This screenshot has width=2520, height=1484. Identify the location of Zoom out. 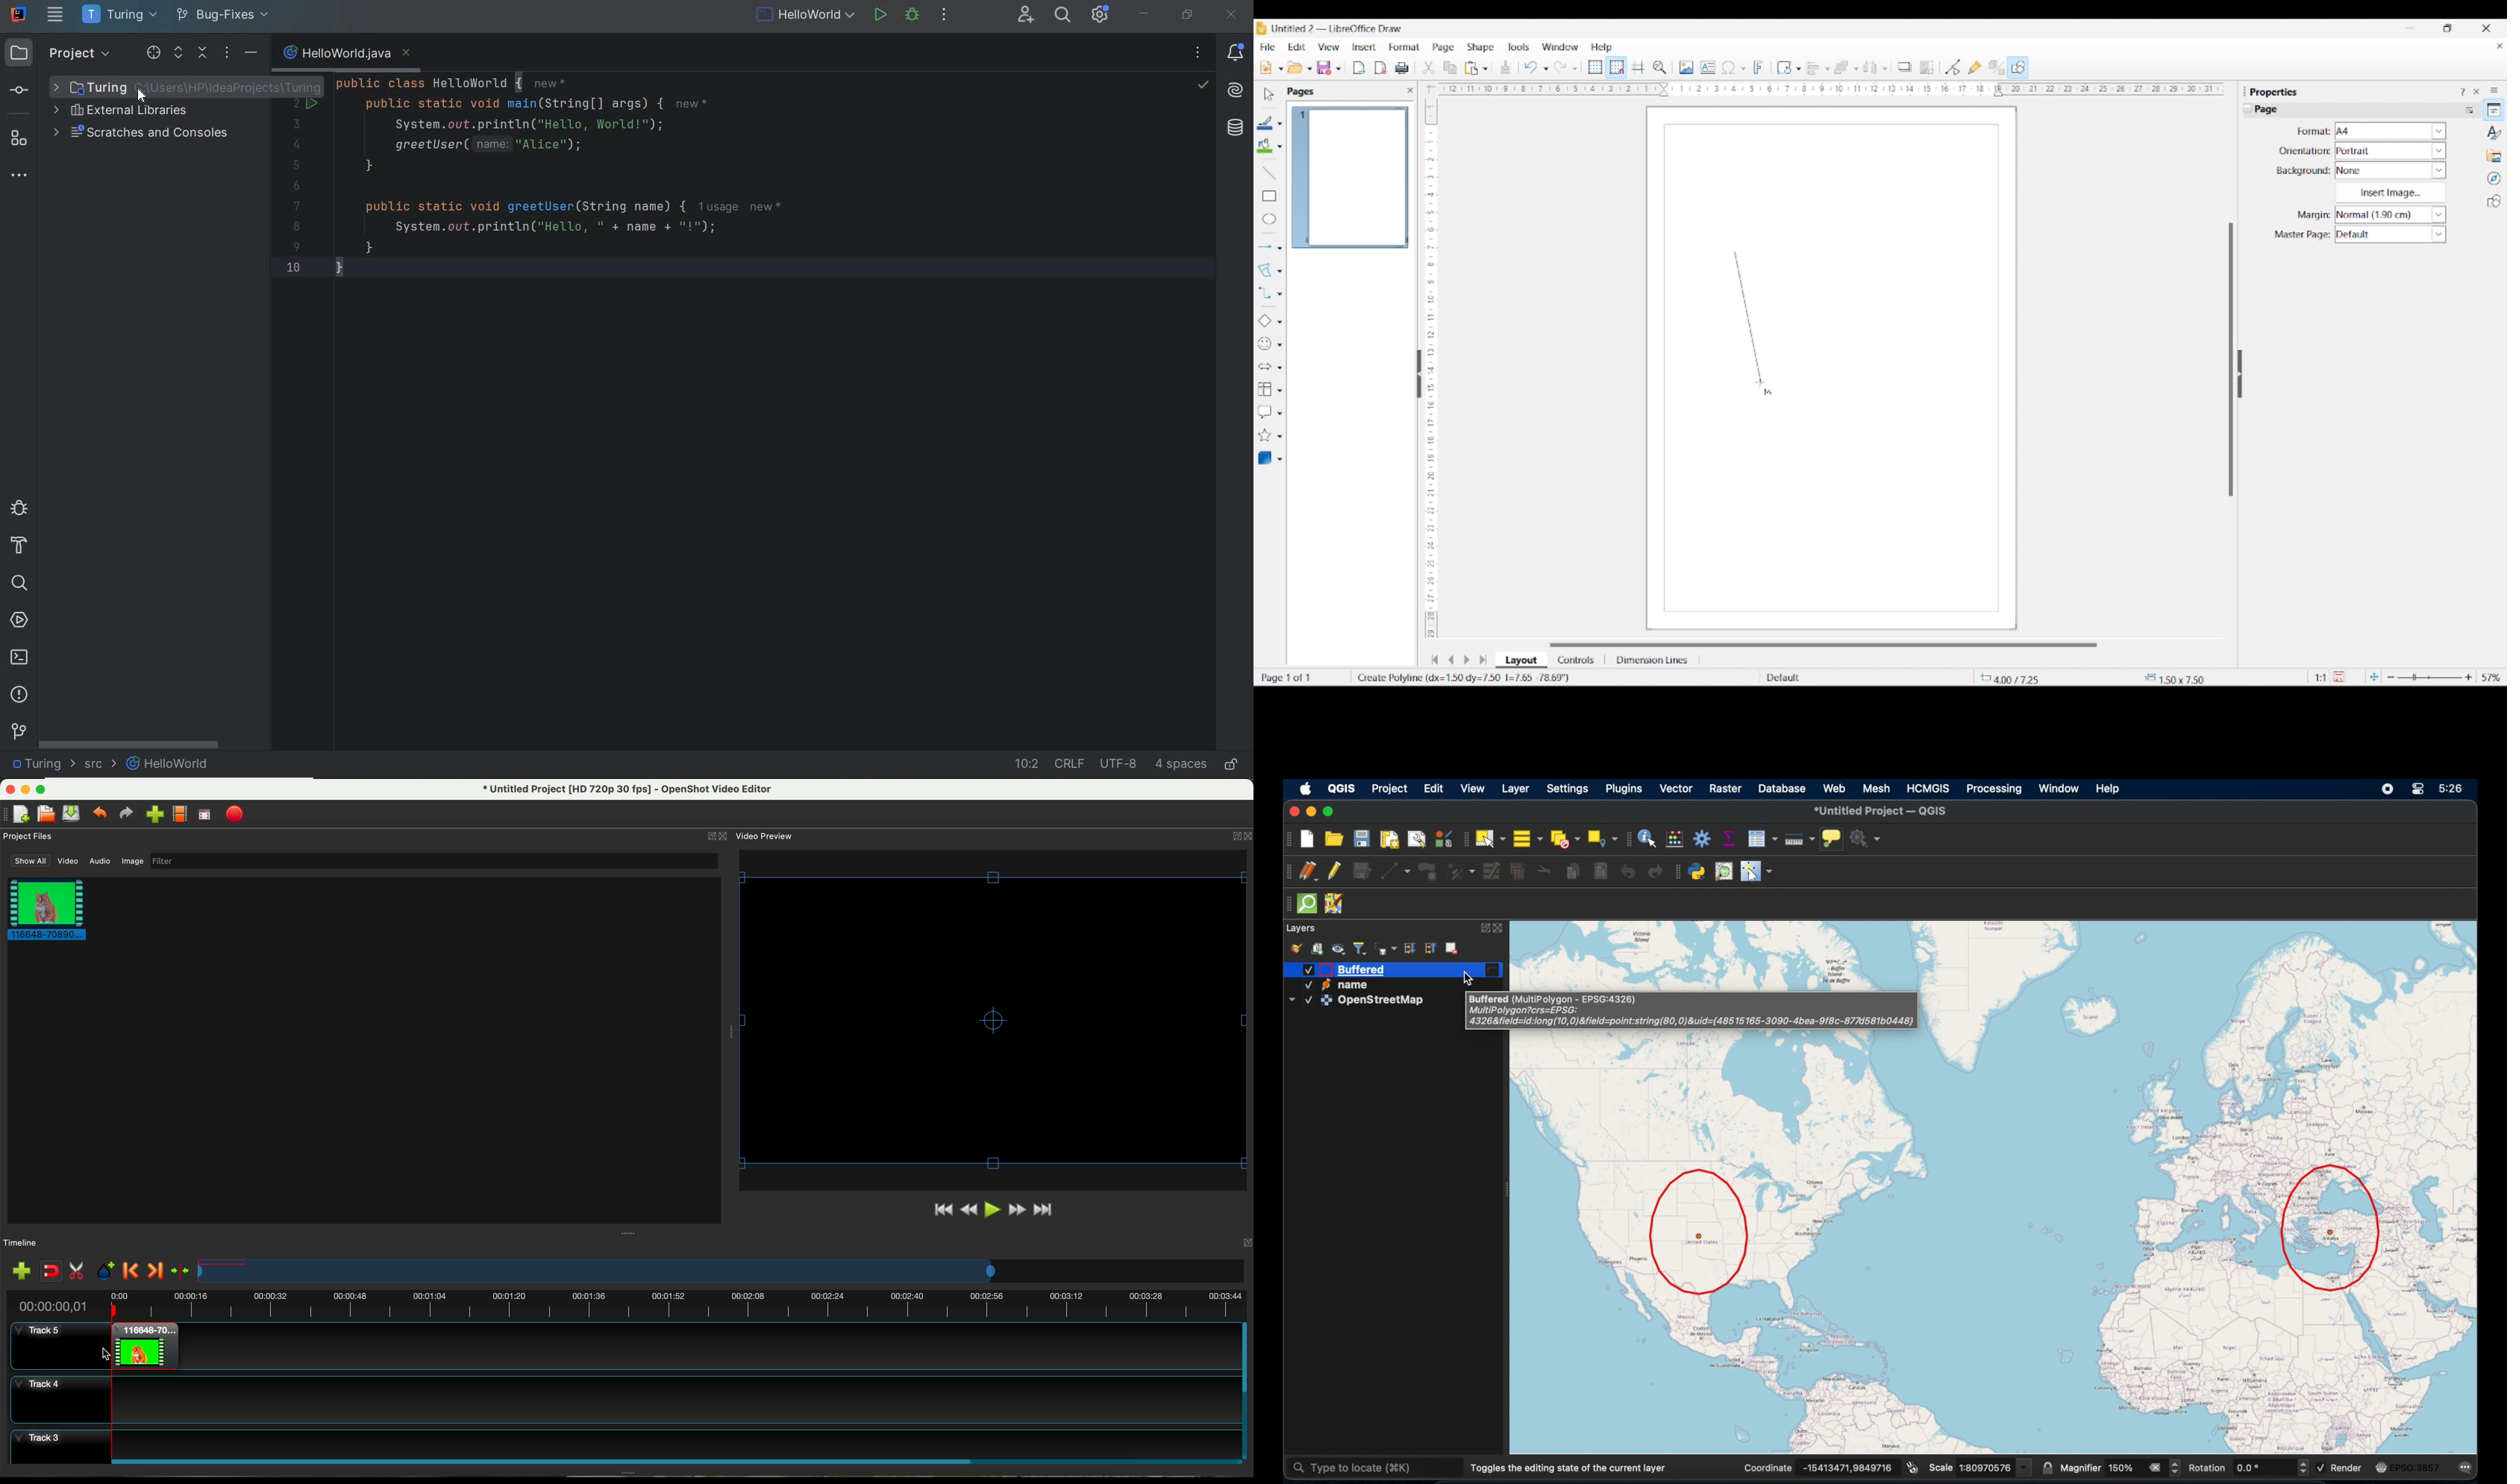
(2391, 678).